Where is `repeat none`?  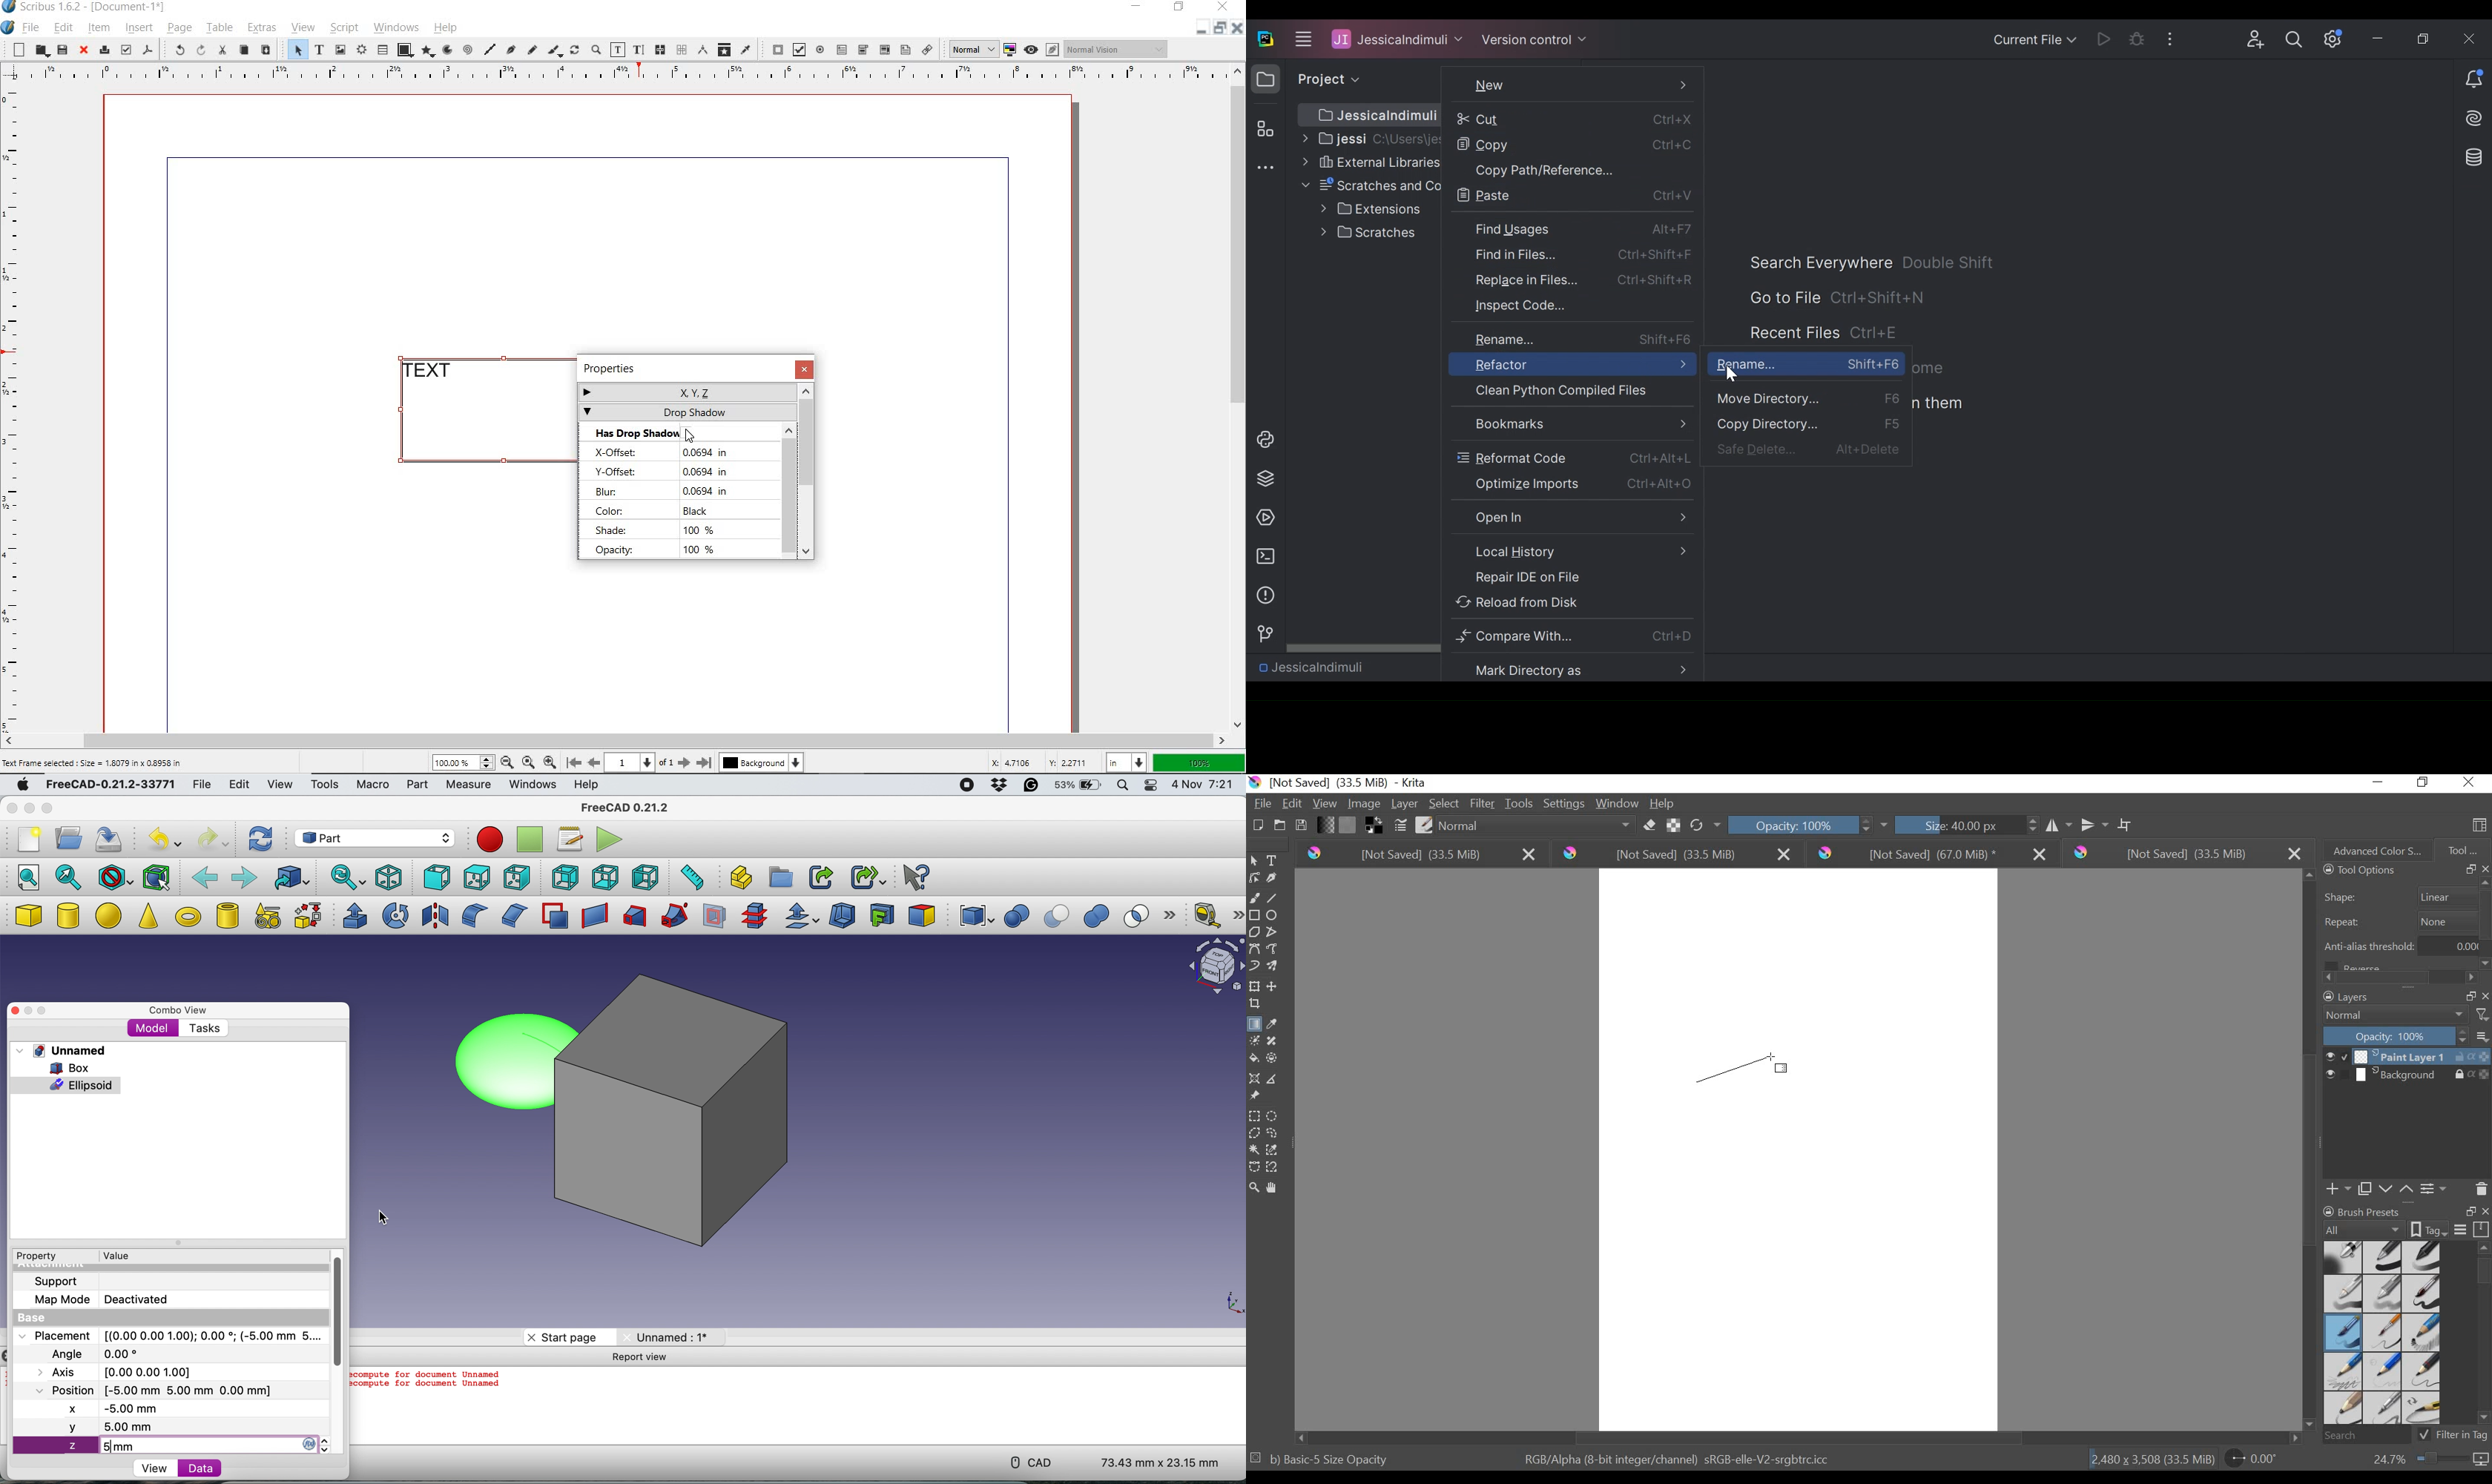
repeat none is located at coordinates (2402, 922).